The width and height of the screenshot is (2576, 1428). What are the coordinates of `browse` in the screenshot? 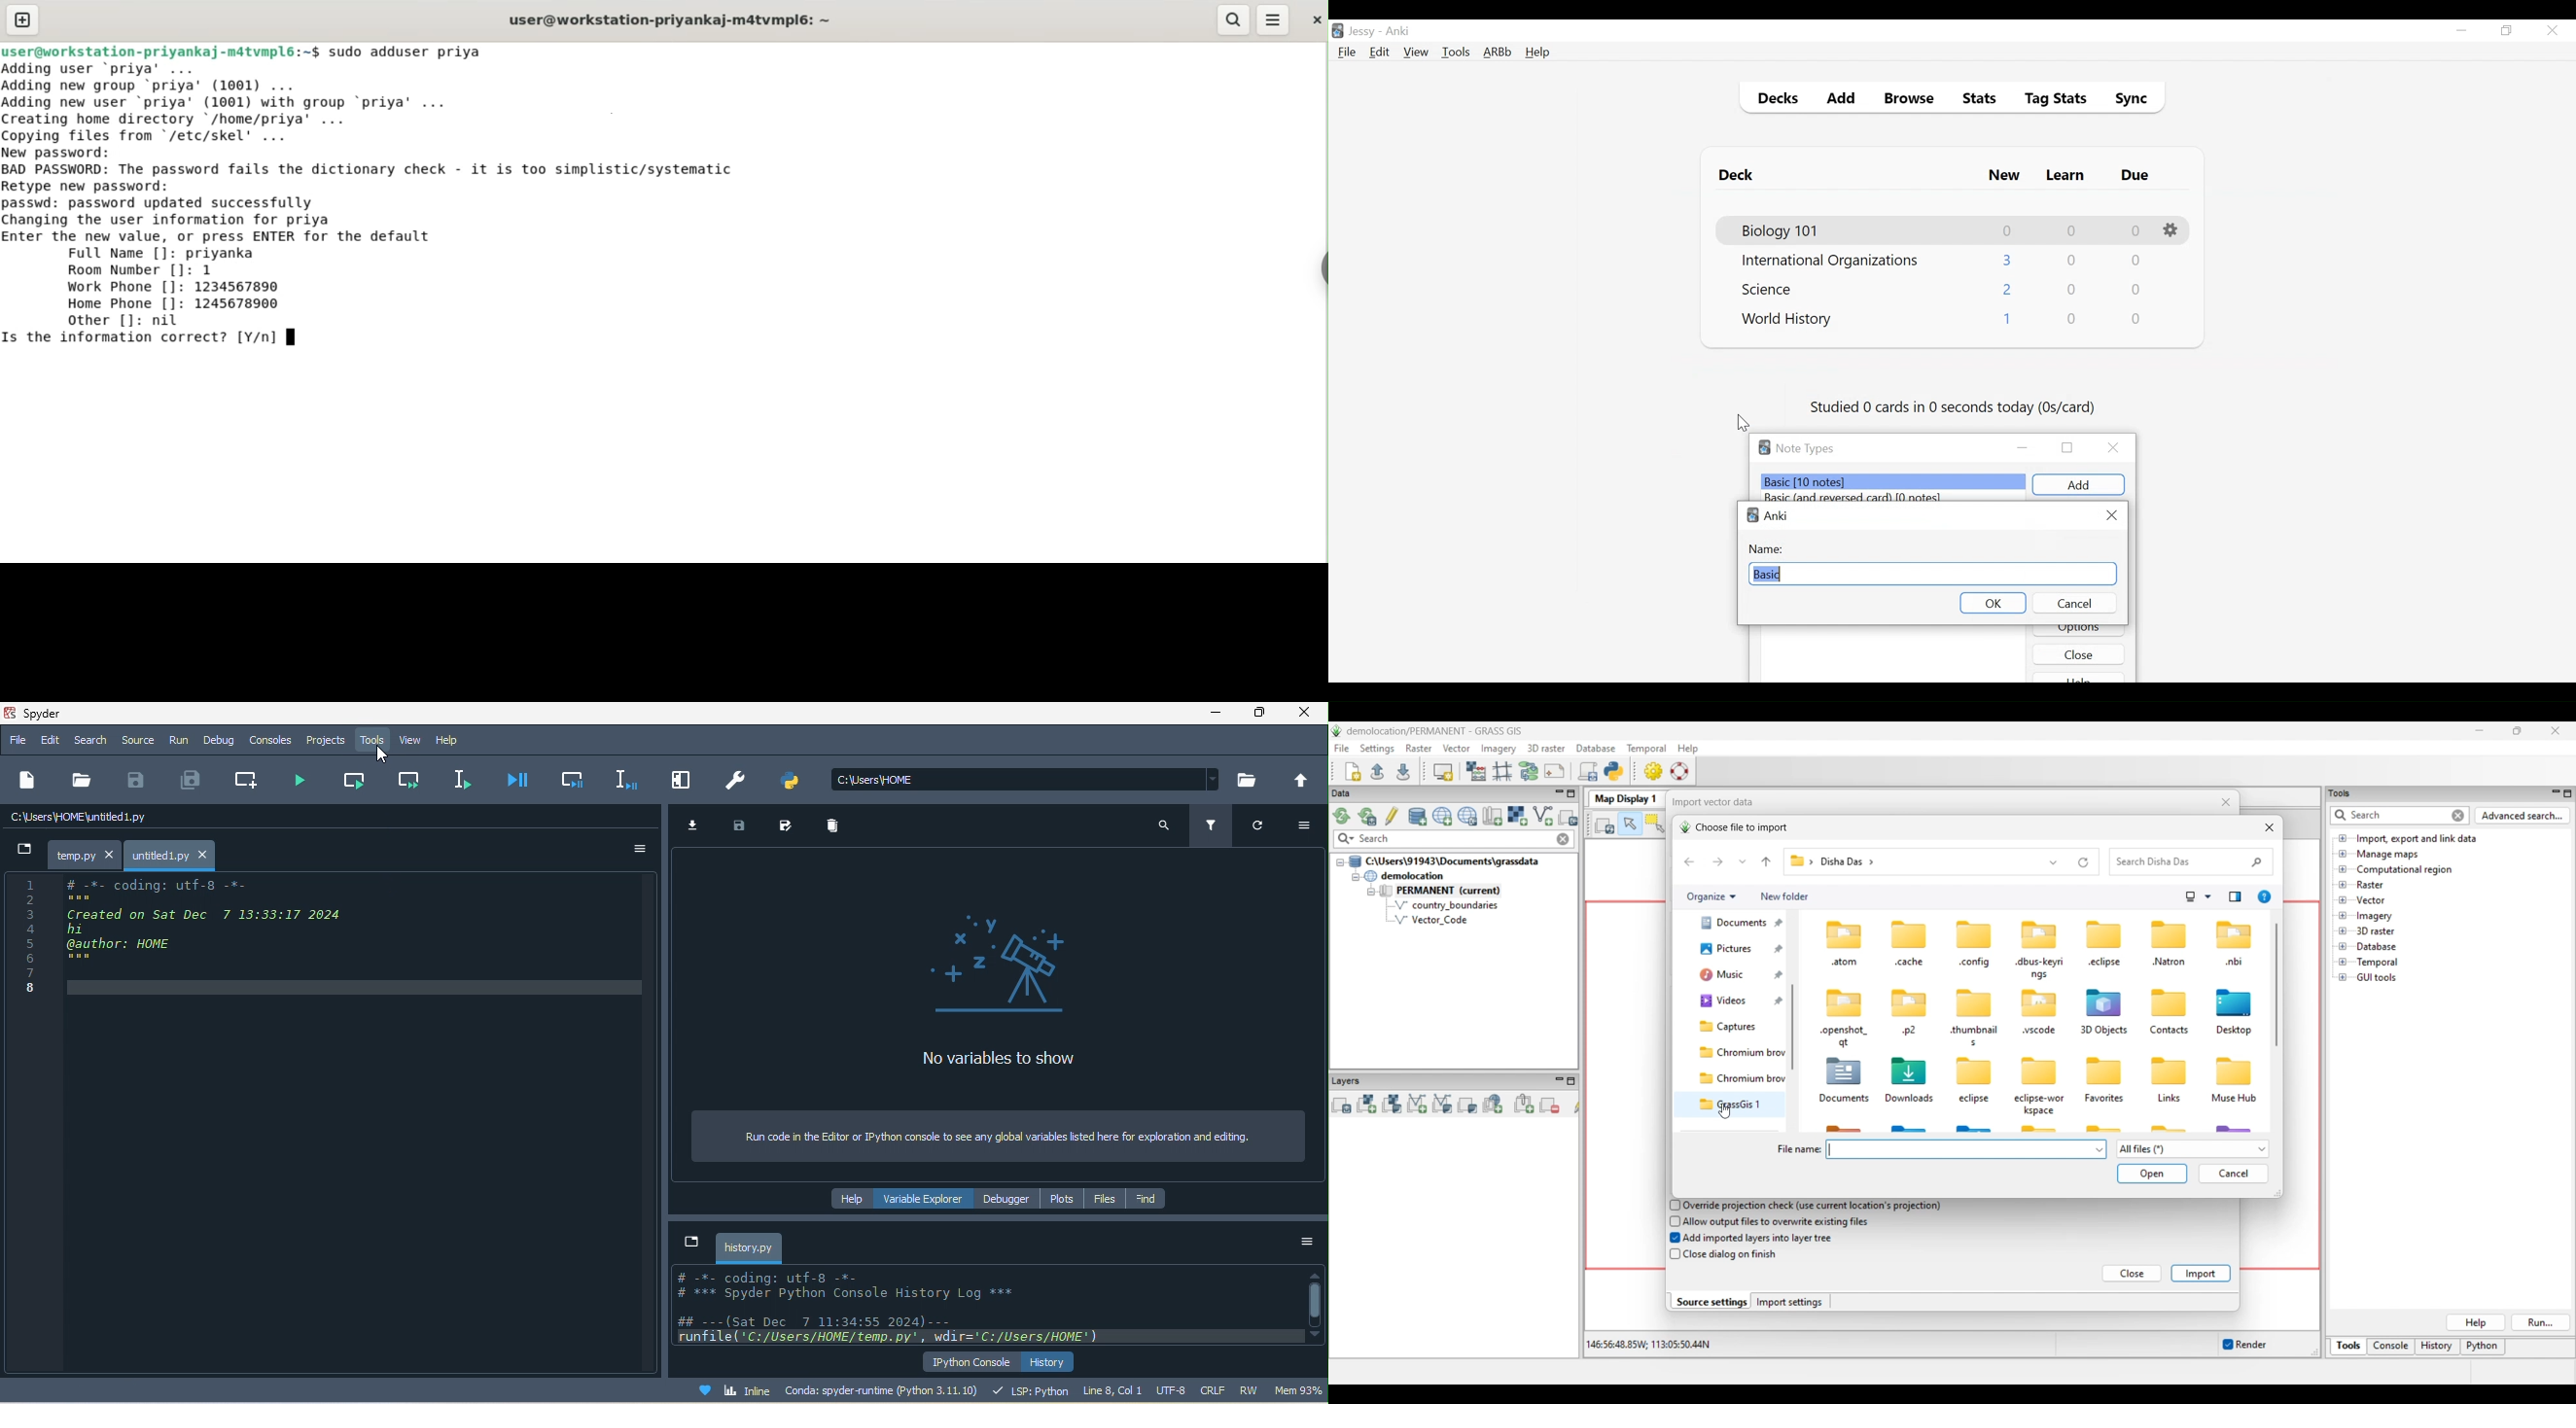 It's located at (1251, 780).